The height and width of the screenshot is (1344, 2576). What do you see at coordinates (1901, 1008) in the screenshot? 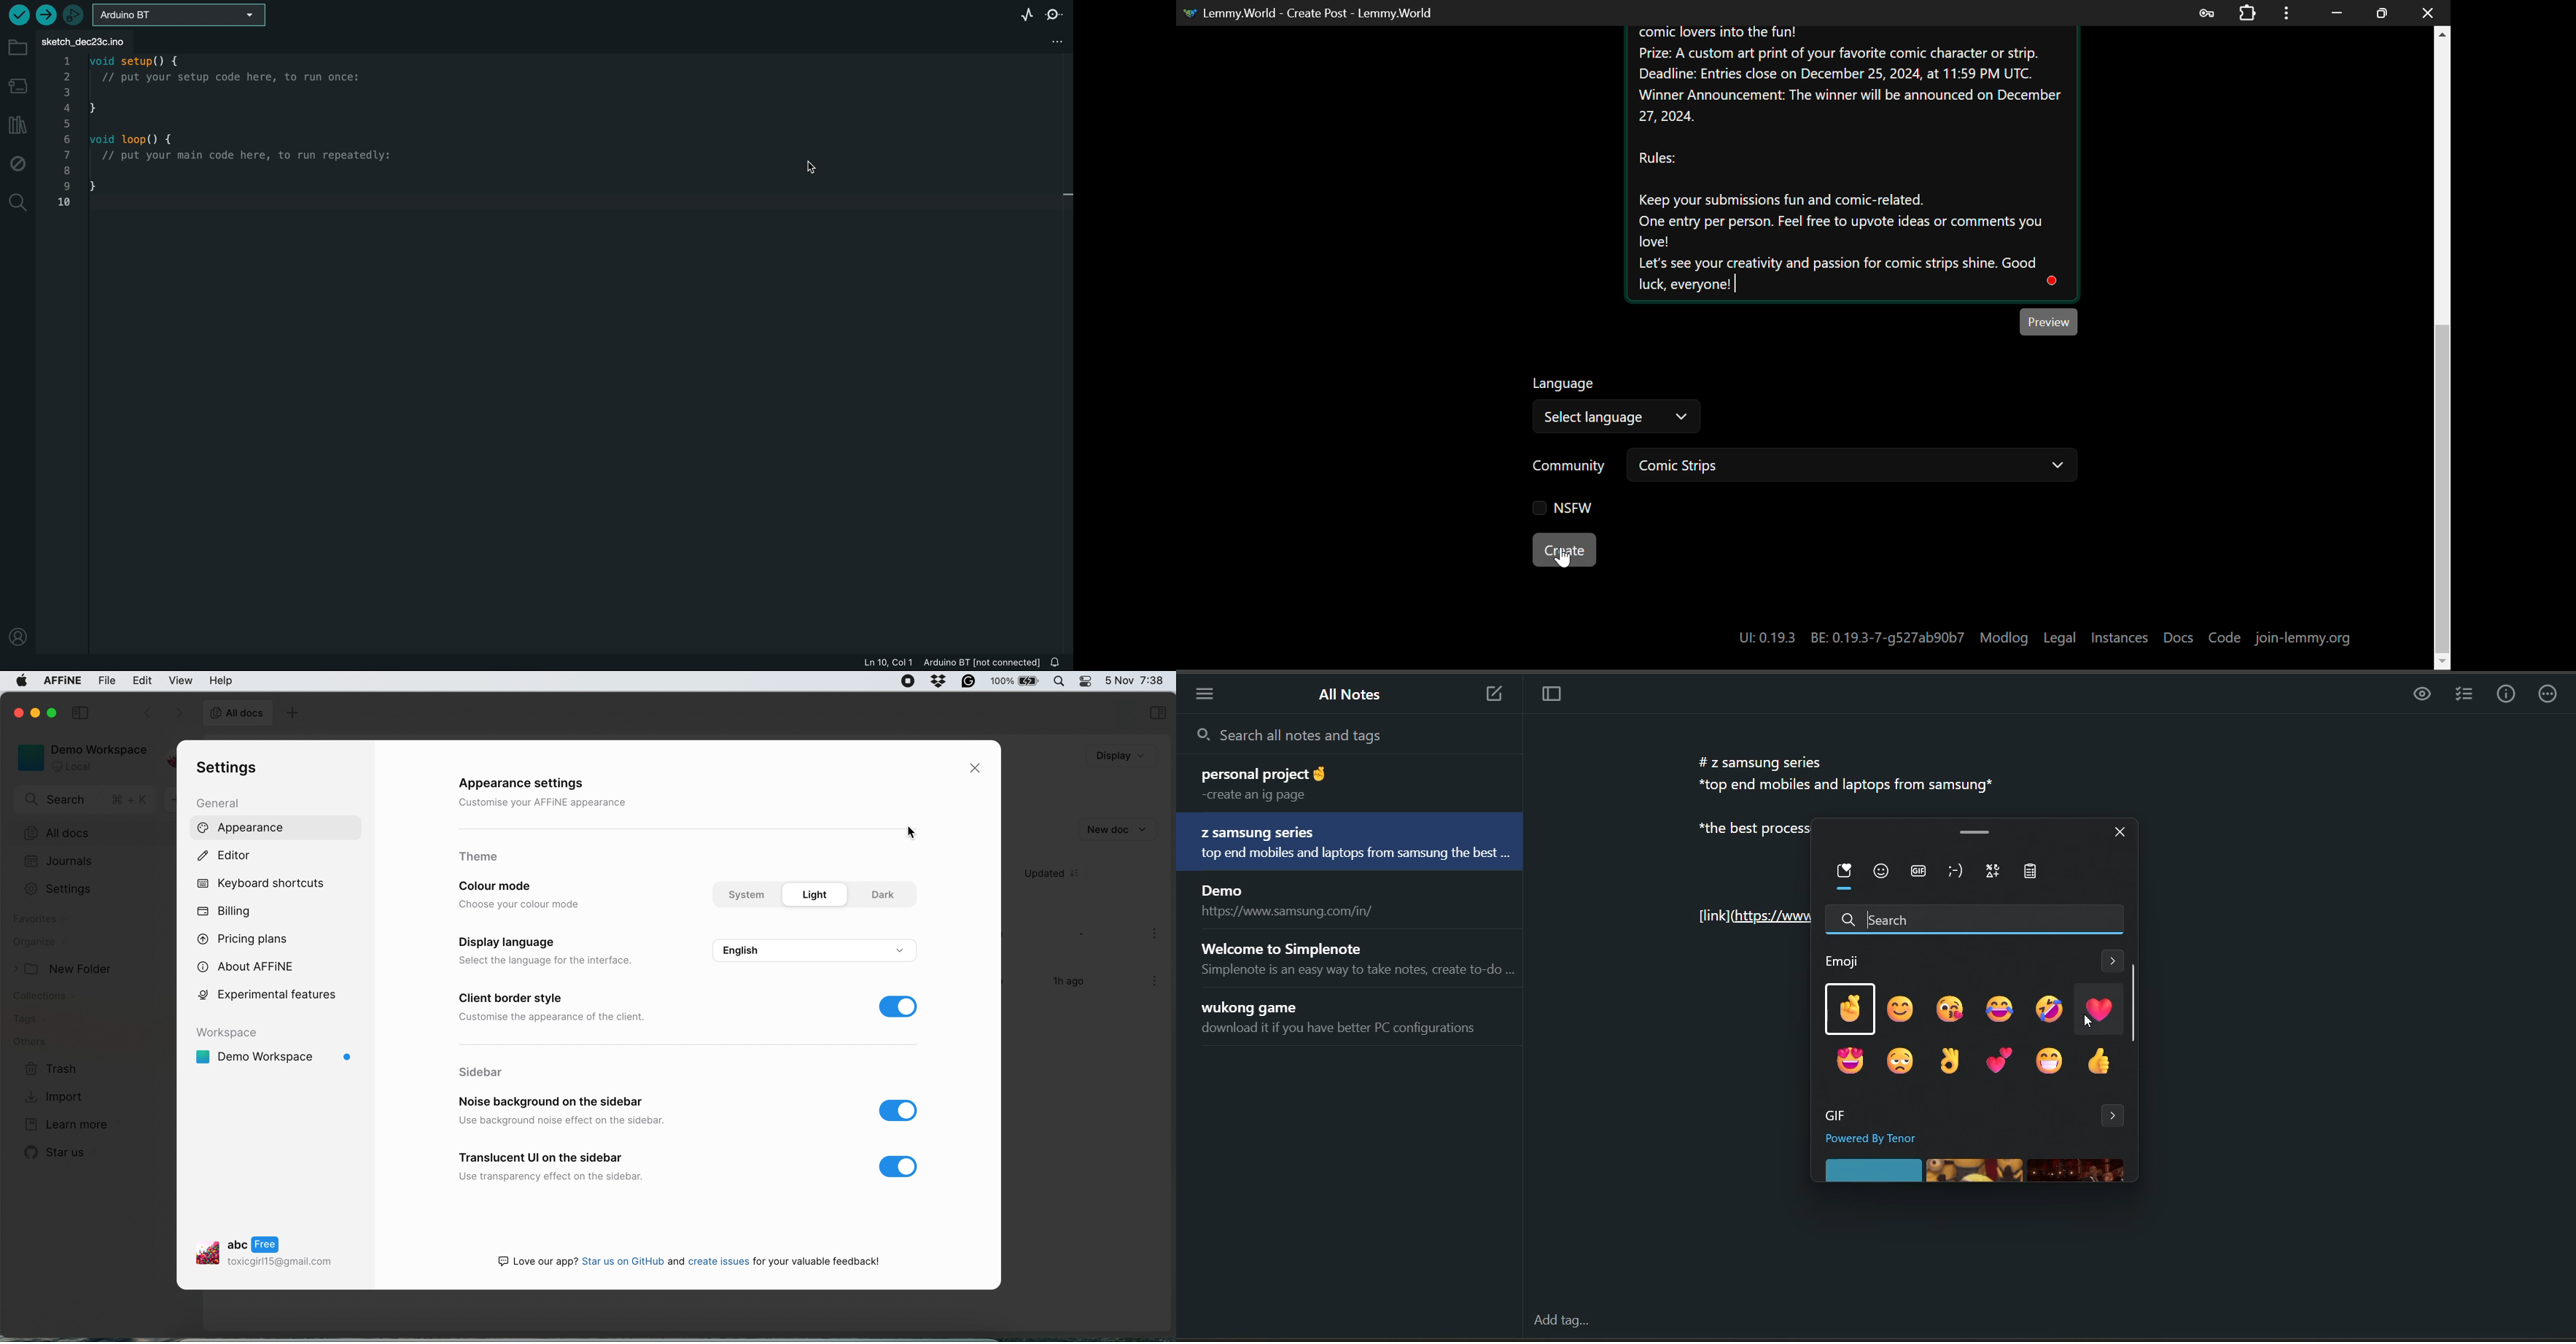
I see `emoji 2` at bounding box center [1901, 1008].